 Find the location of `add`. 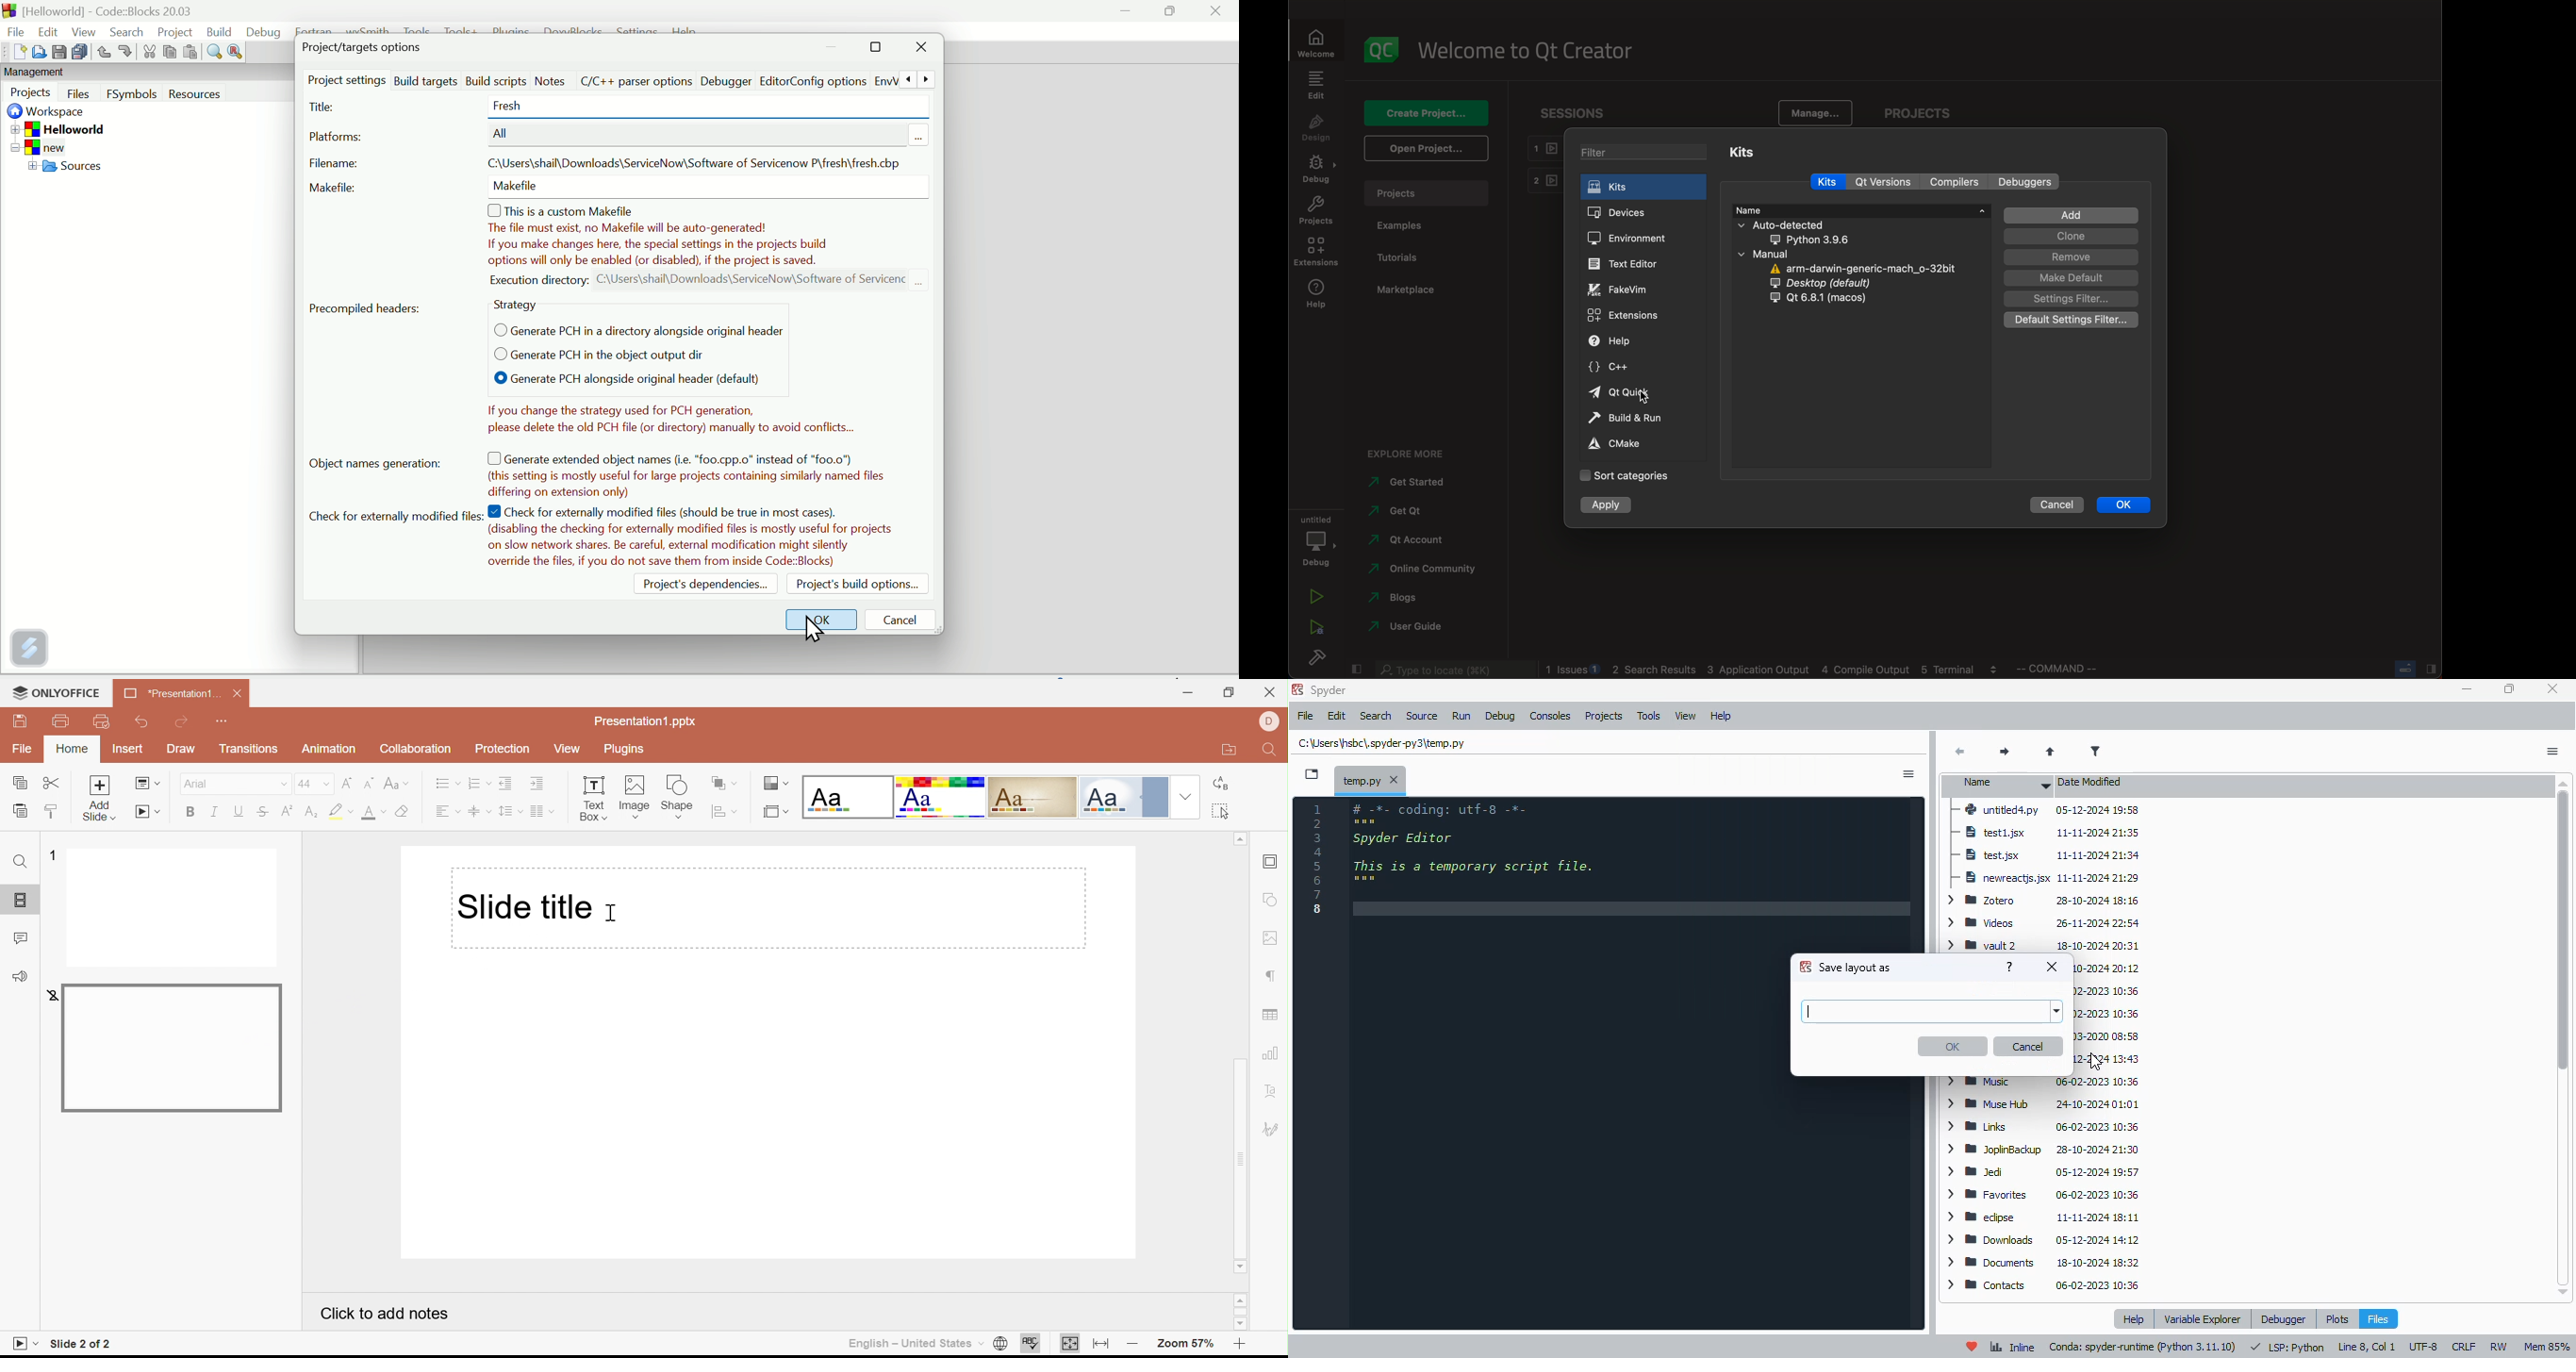

add is located at coordinates (2070, 215).